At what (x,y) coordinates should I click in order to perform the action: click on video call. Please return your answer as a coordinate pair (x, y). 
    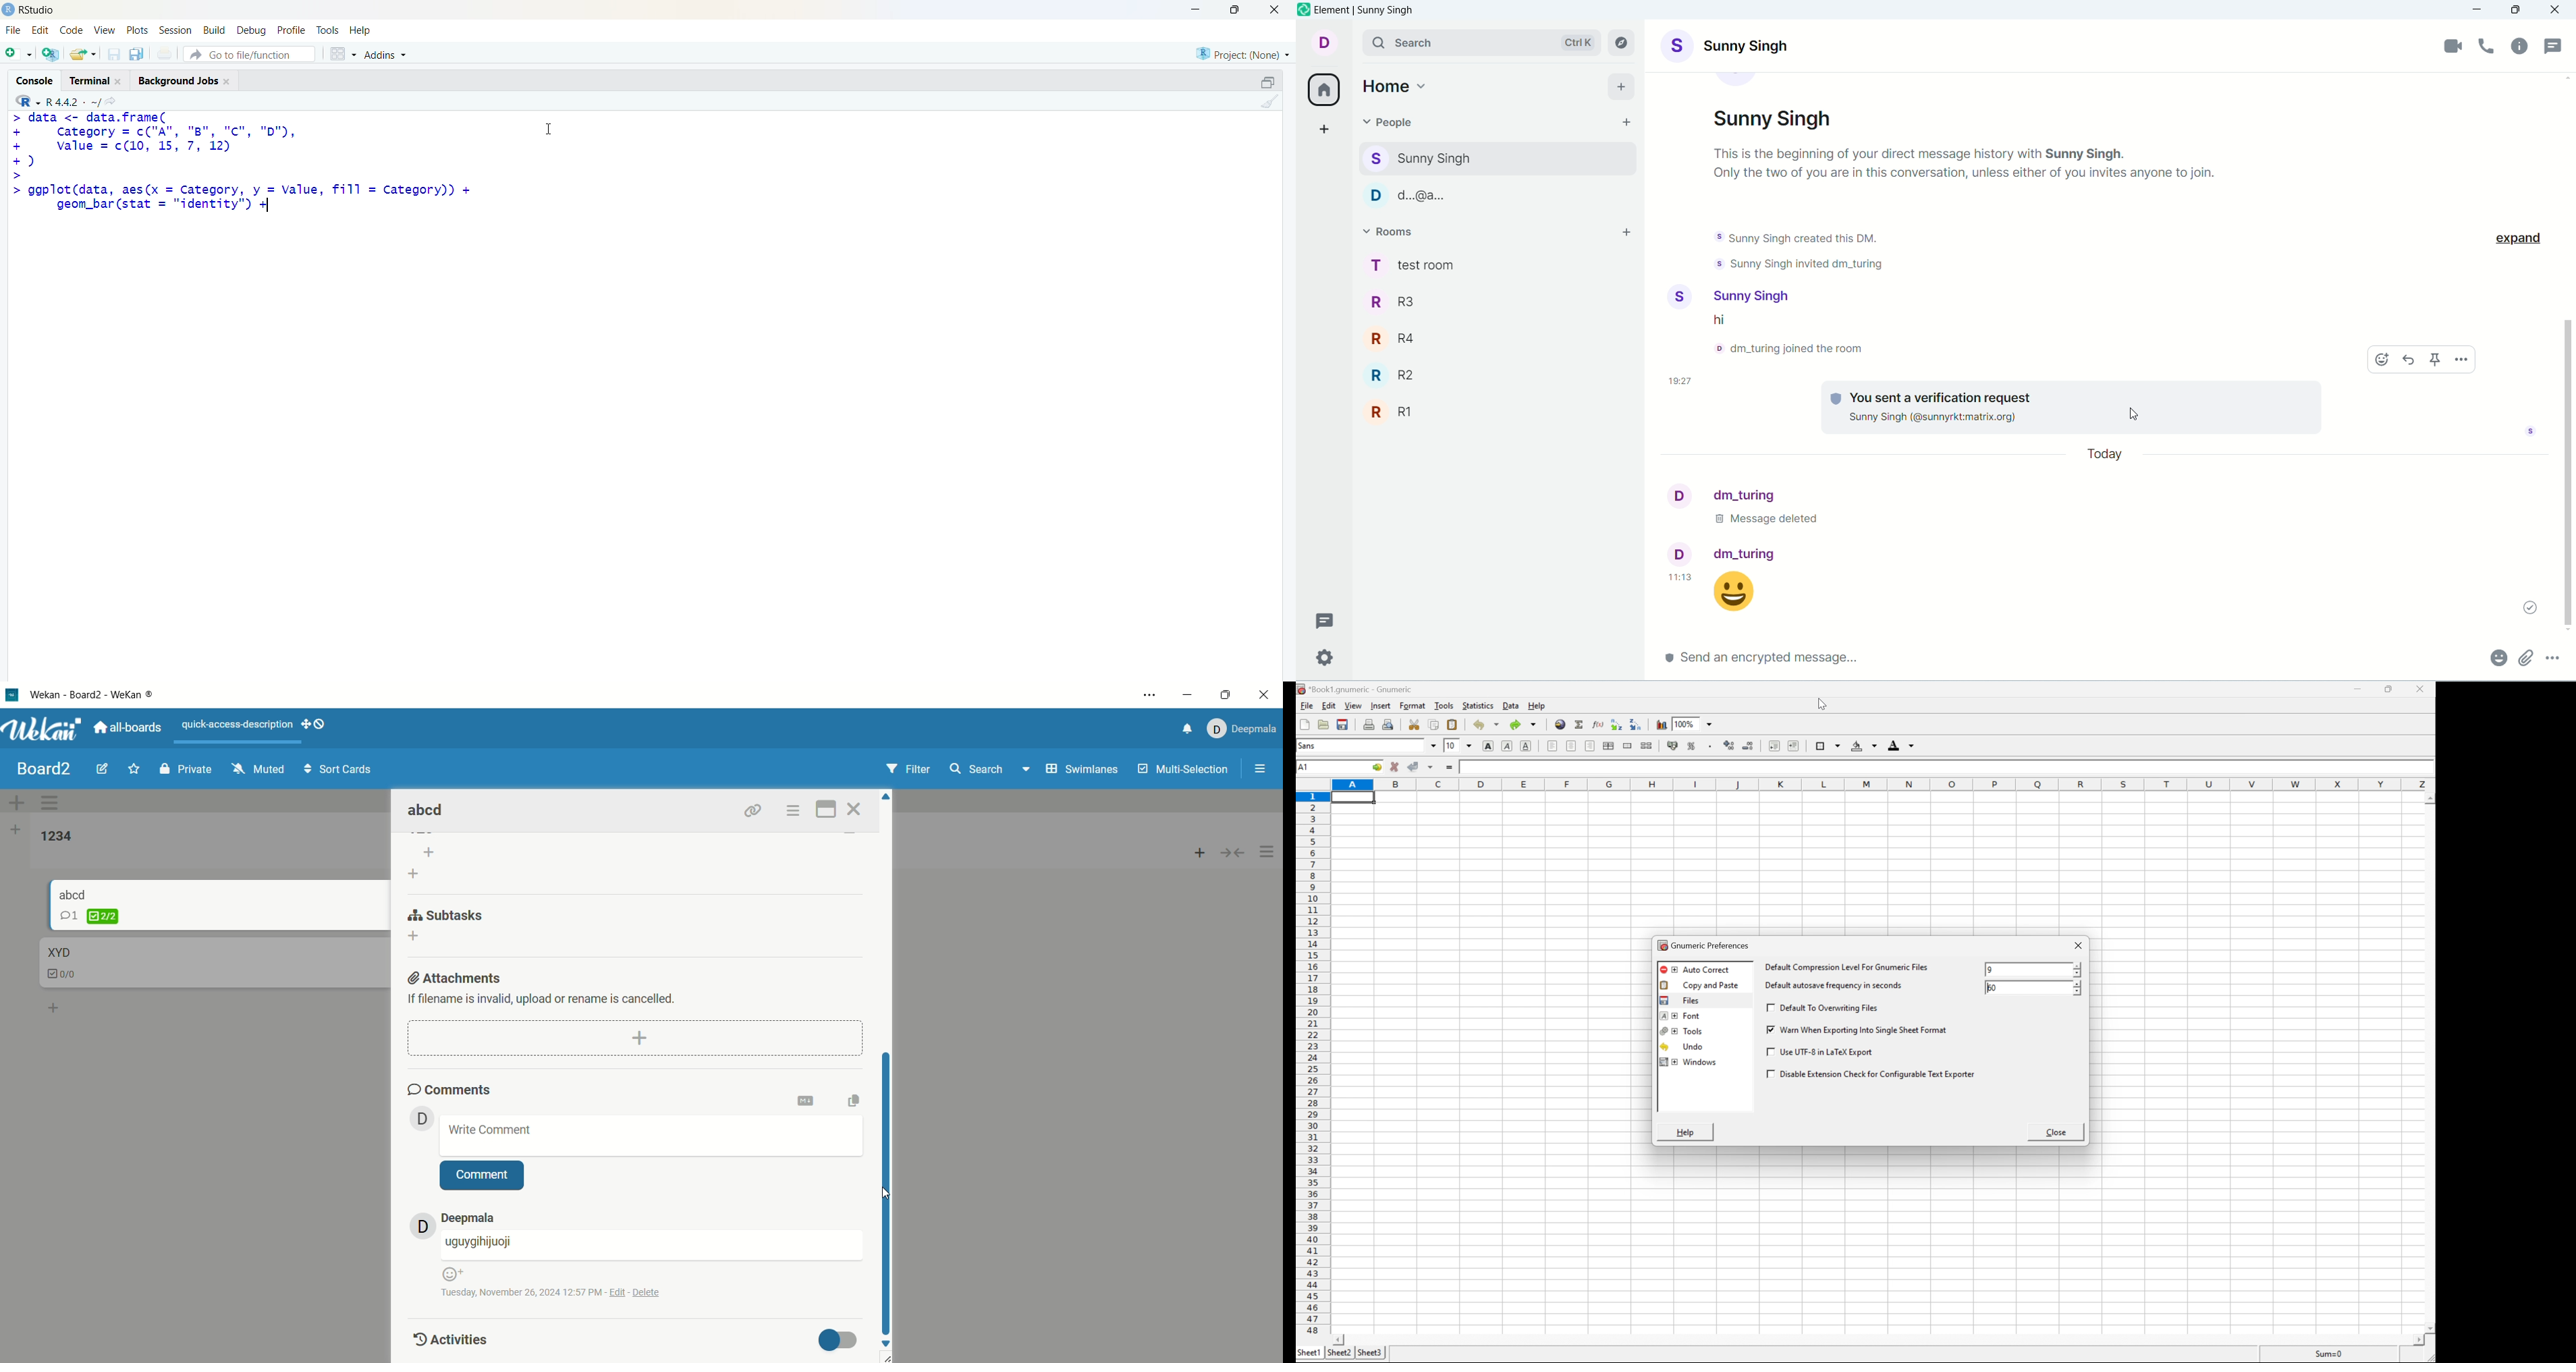
    Looking at the image, I should click on (2452, 46).